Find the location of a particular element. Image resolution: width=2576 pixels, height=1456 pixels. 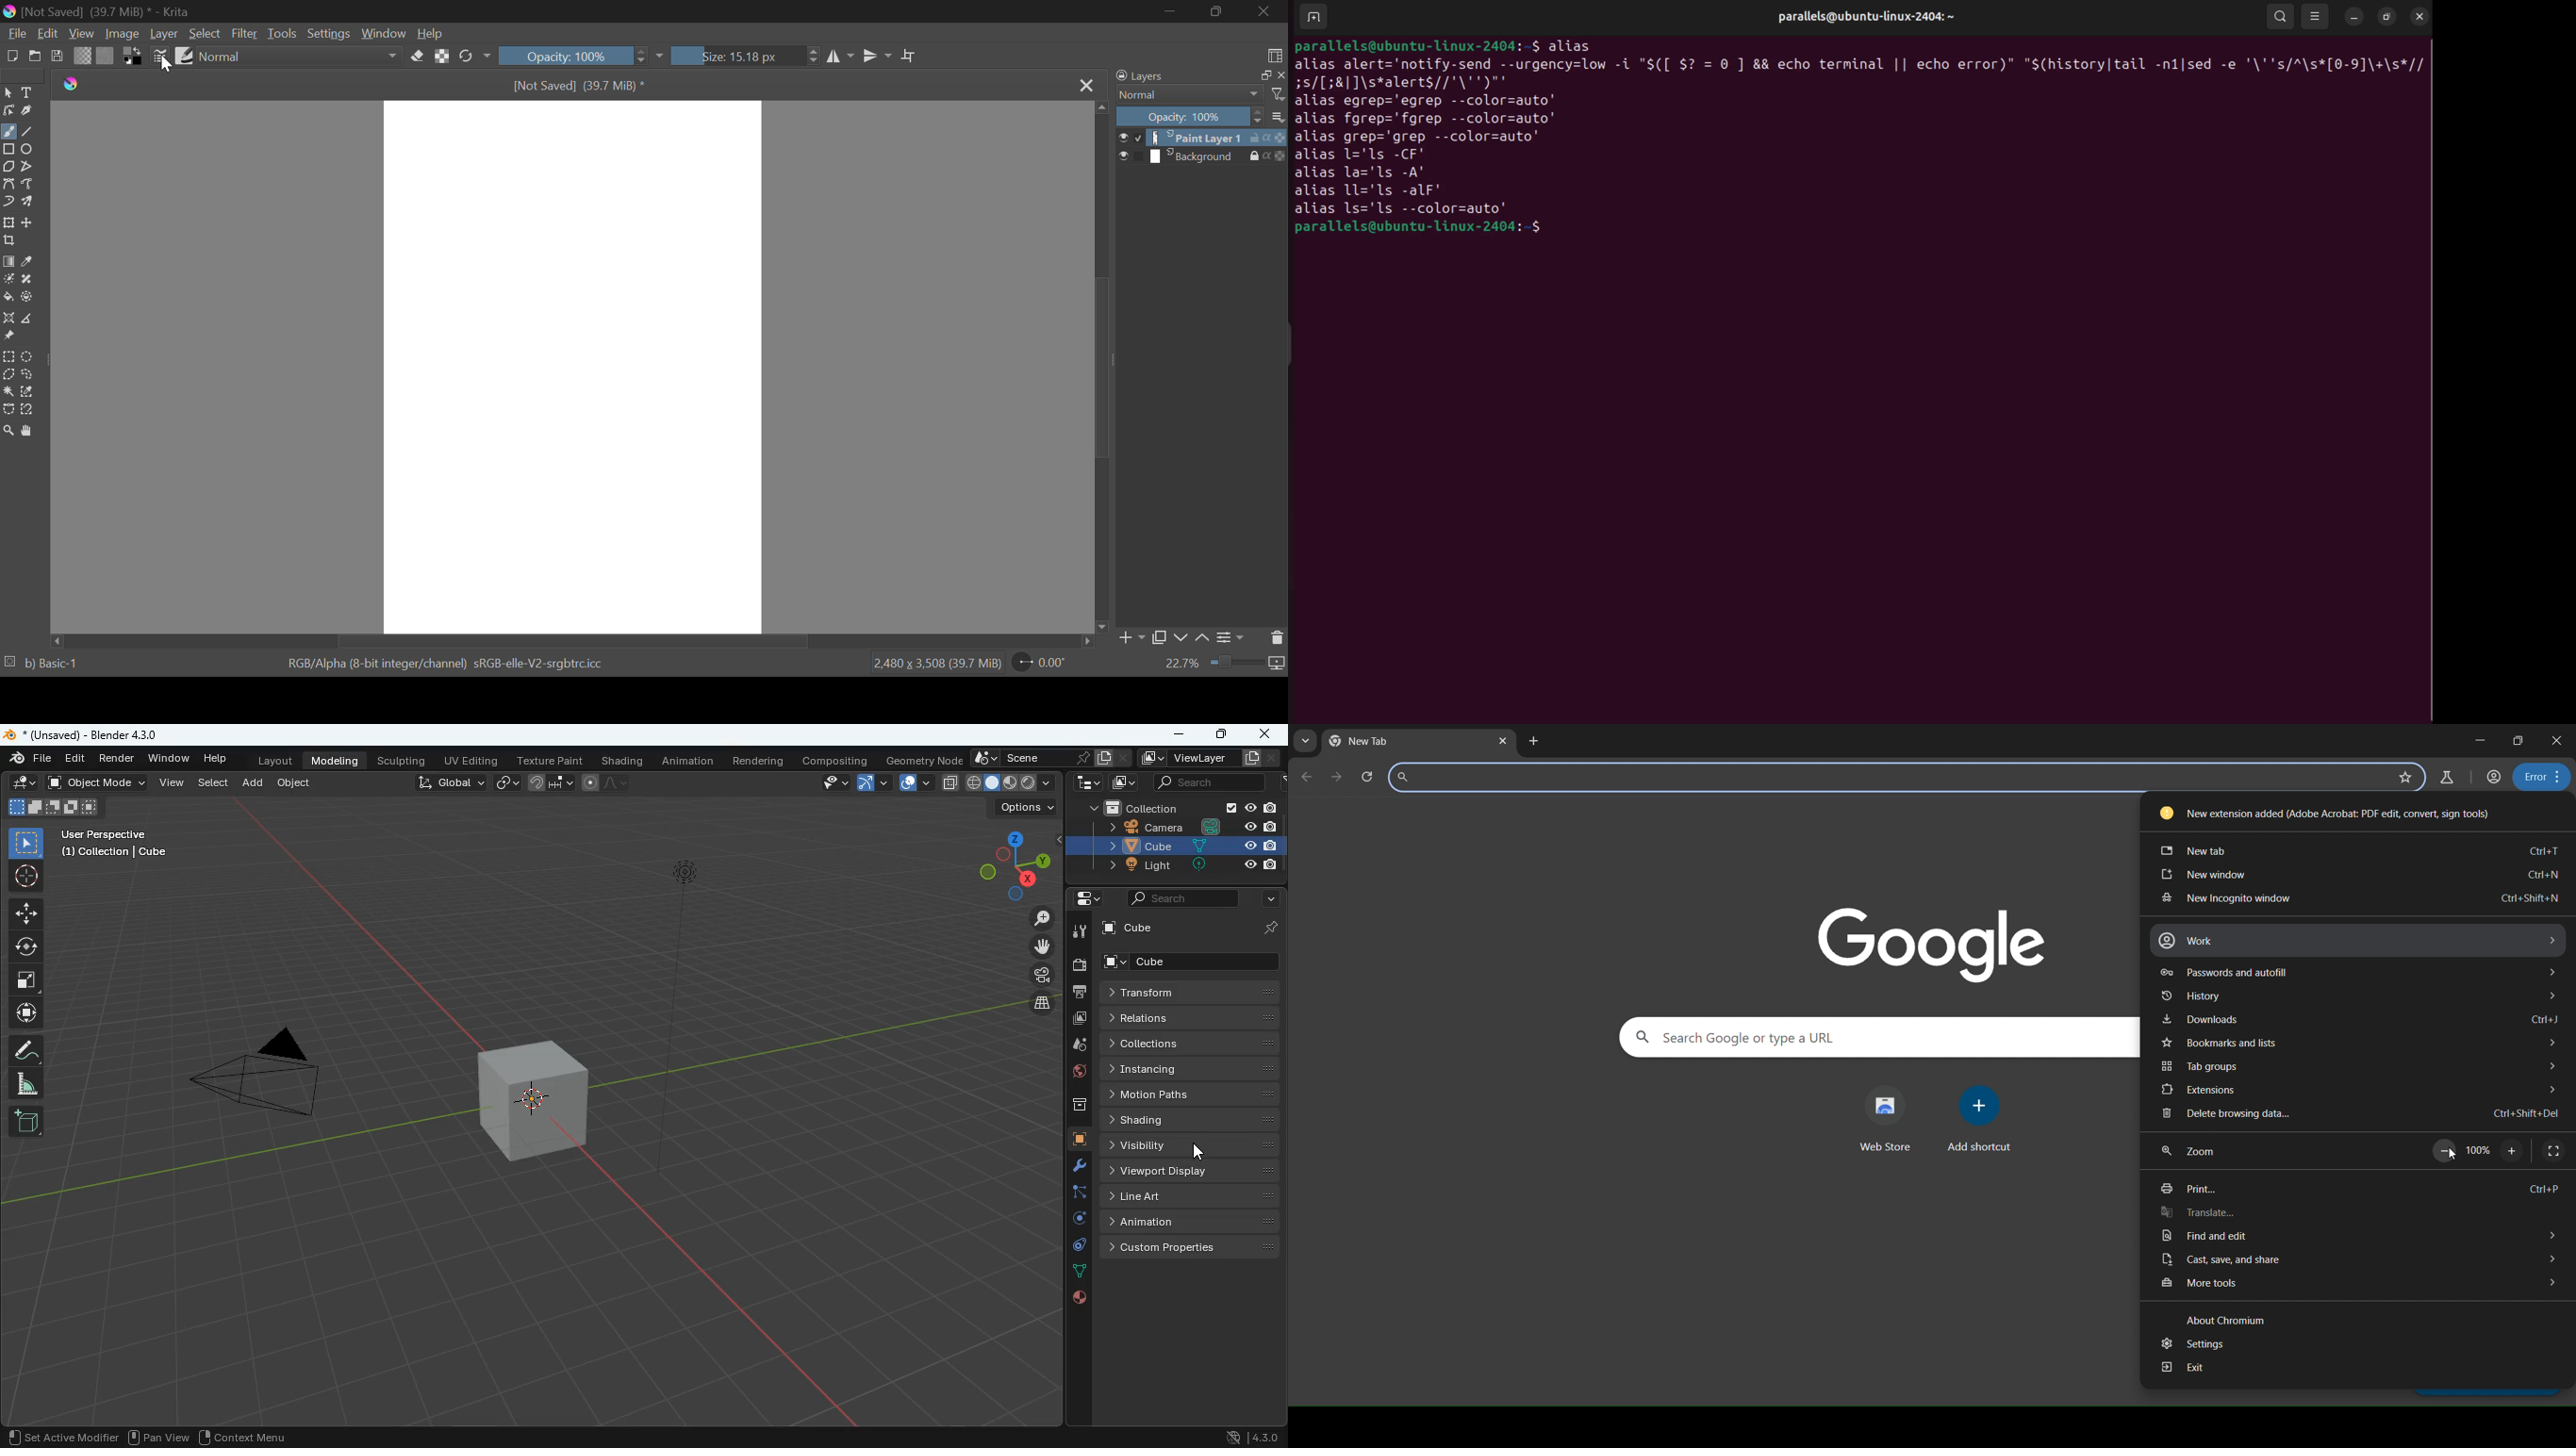

find and edit is located at coordinates (2359, 1236).